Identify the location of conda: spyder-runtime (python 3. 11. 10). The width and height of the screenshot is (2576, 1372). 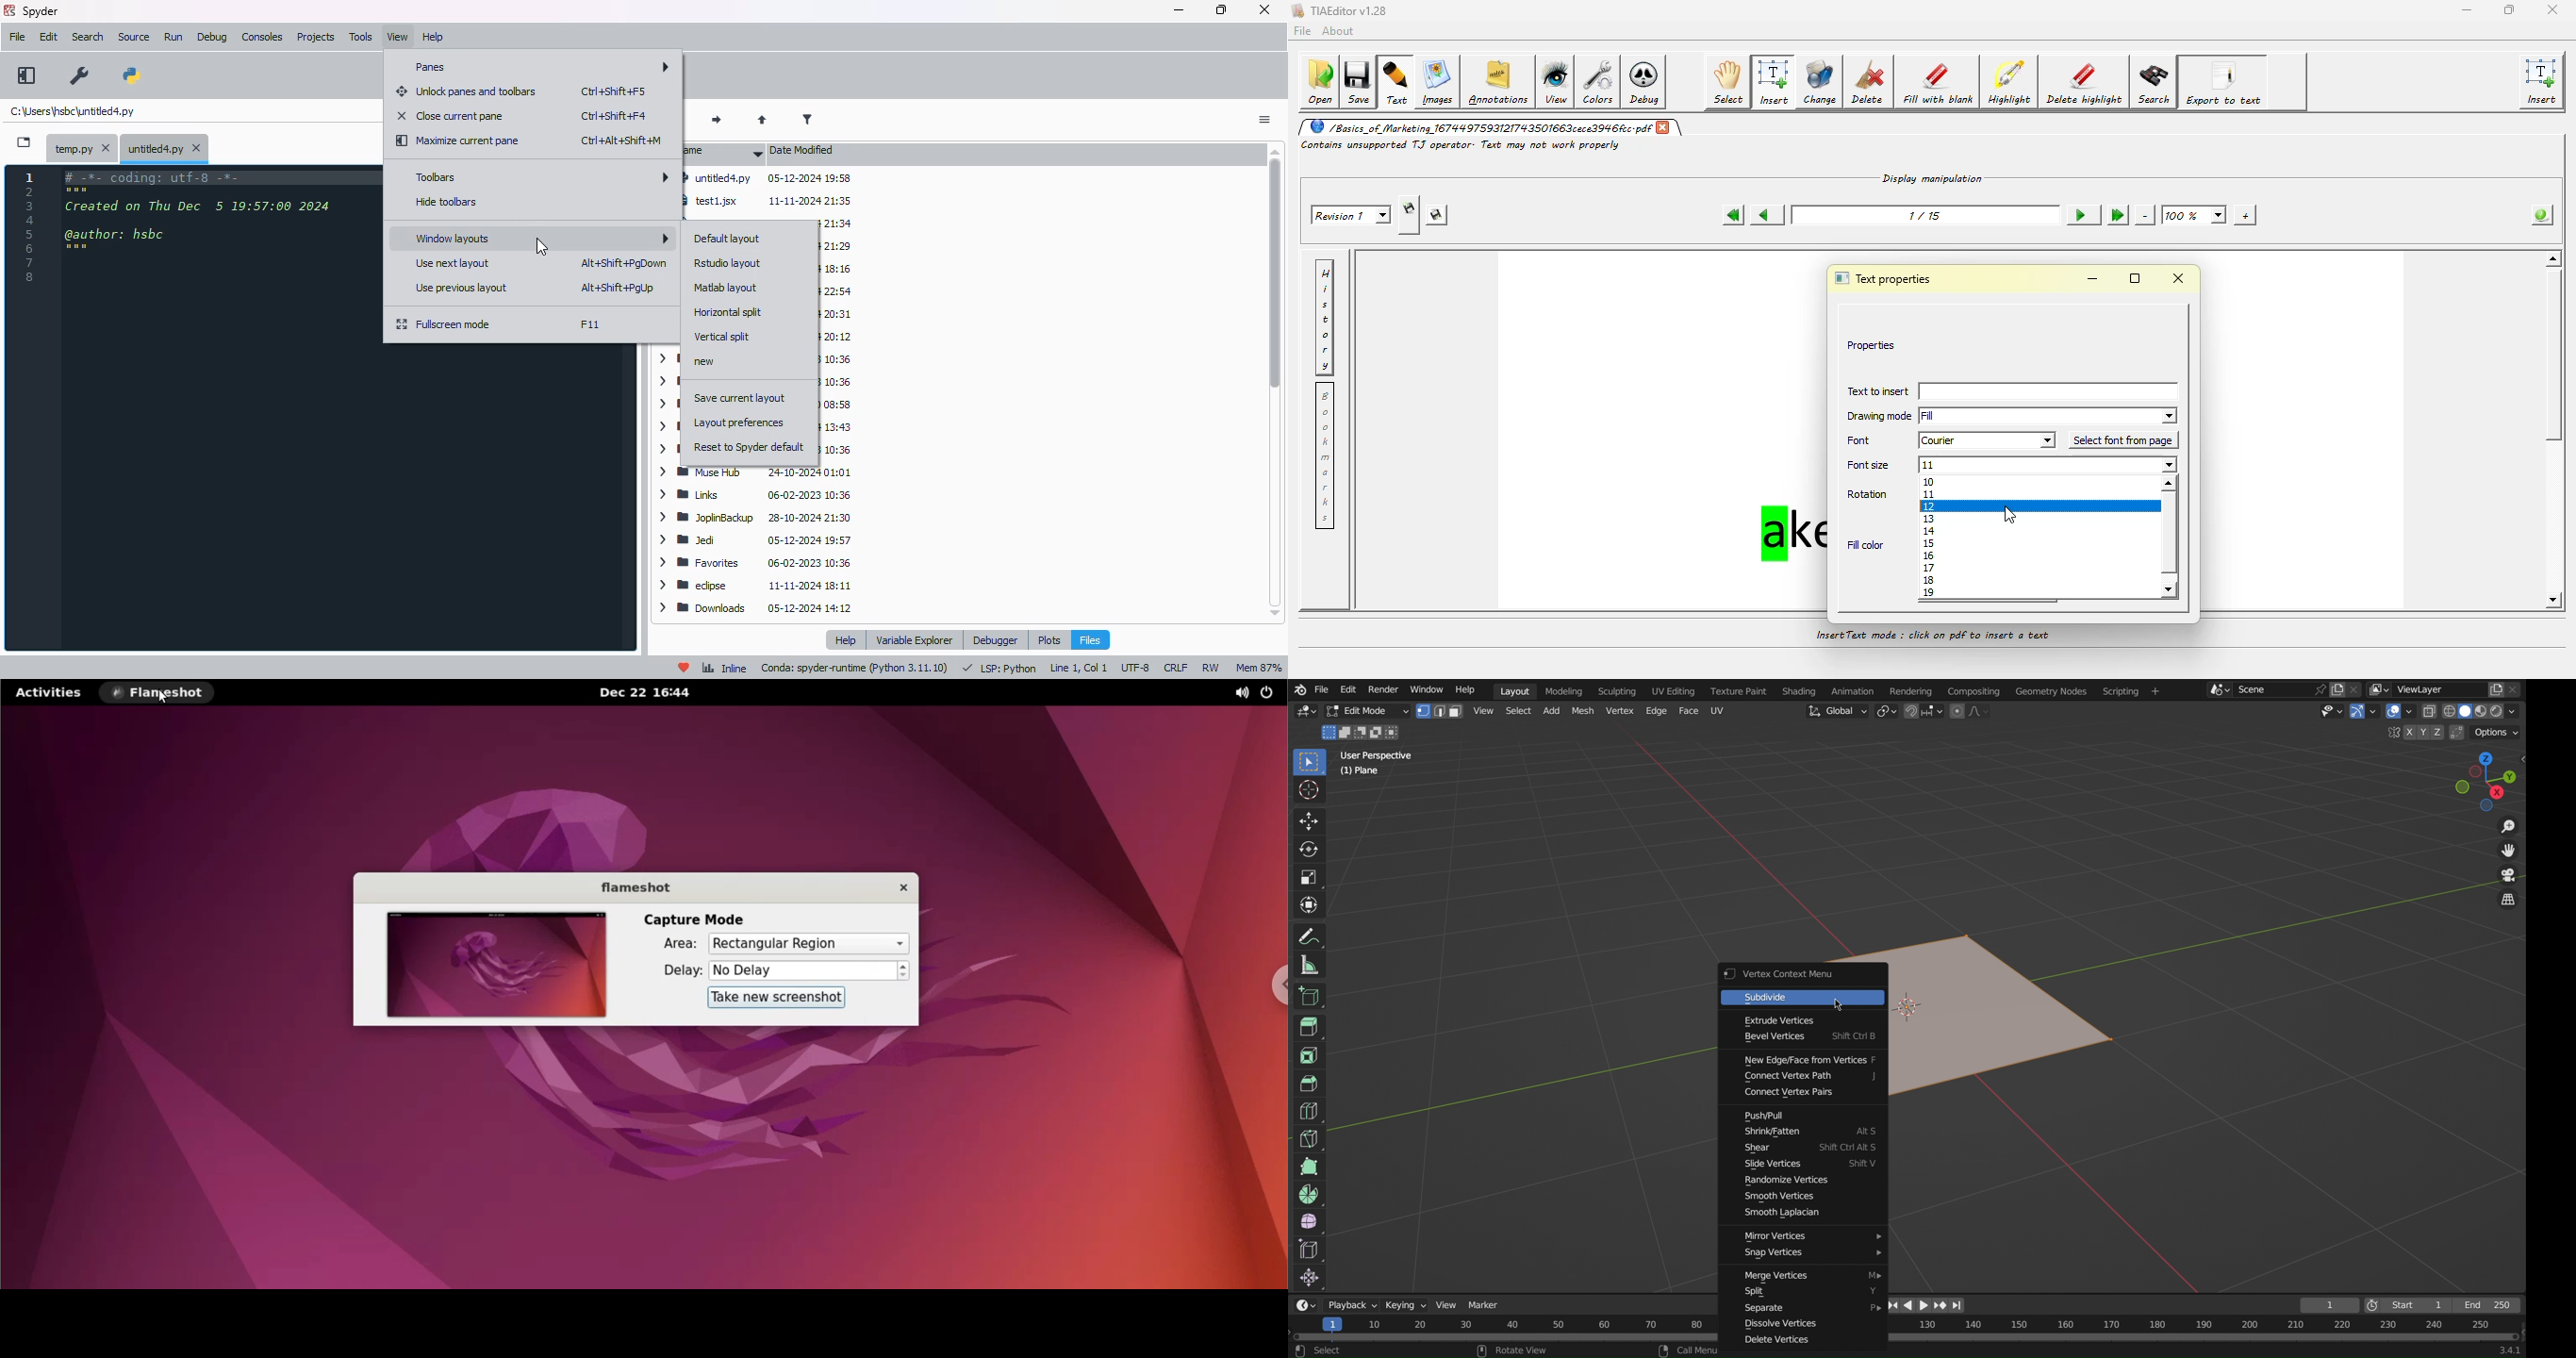
(856, 669).